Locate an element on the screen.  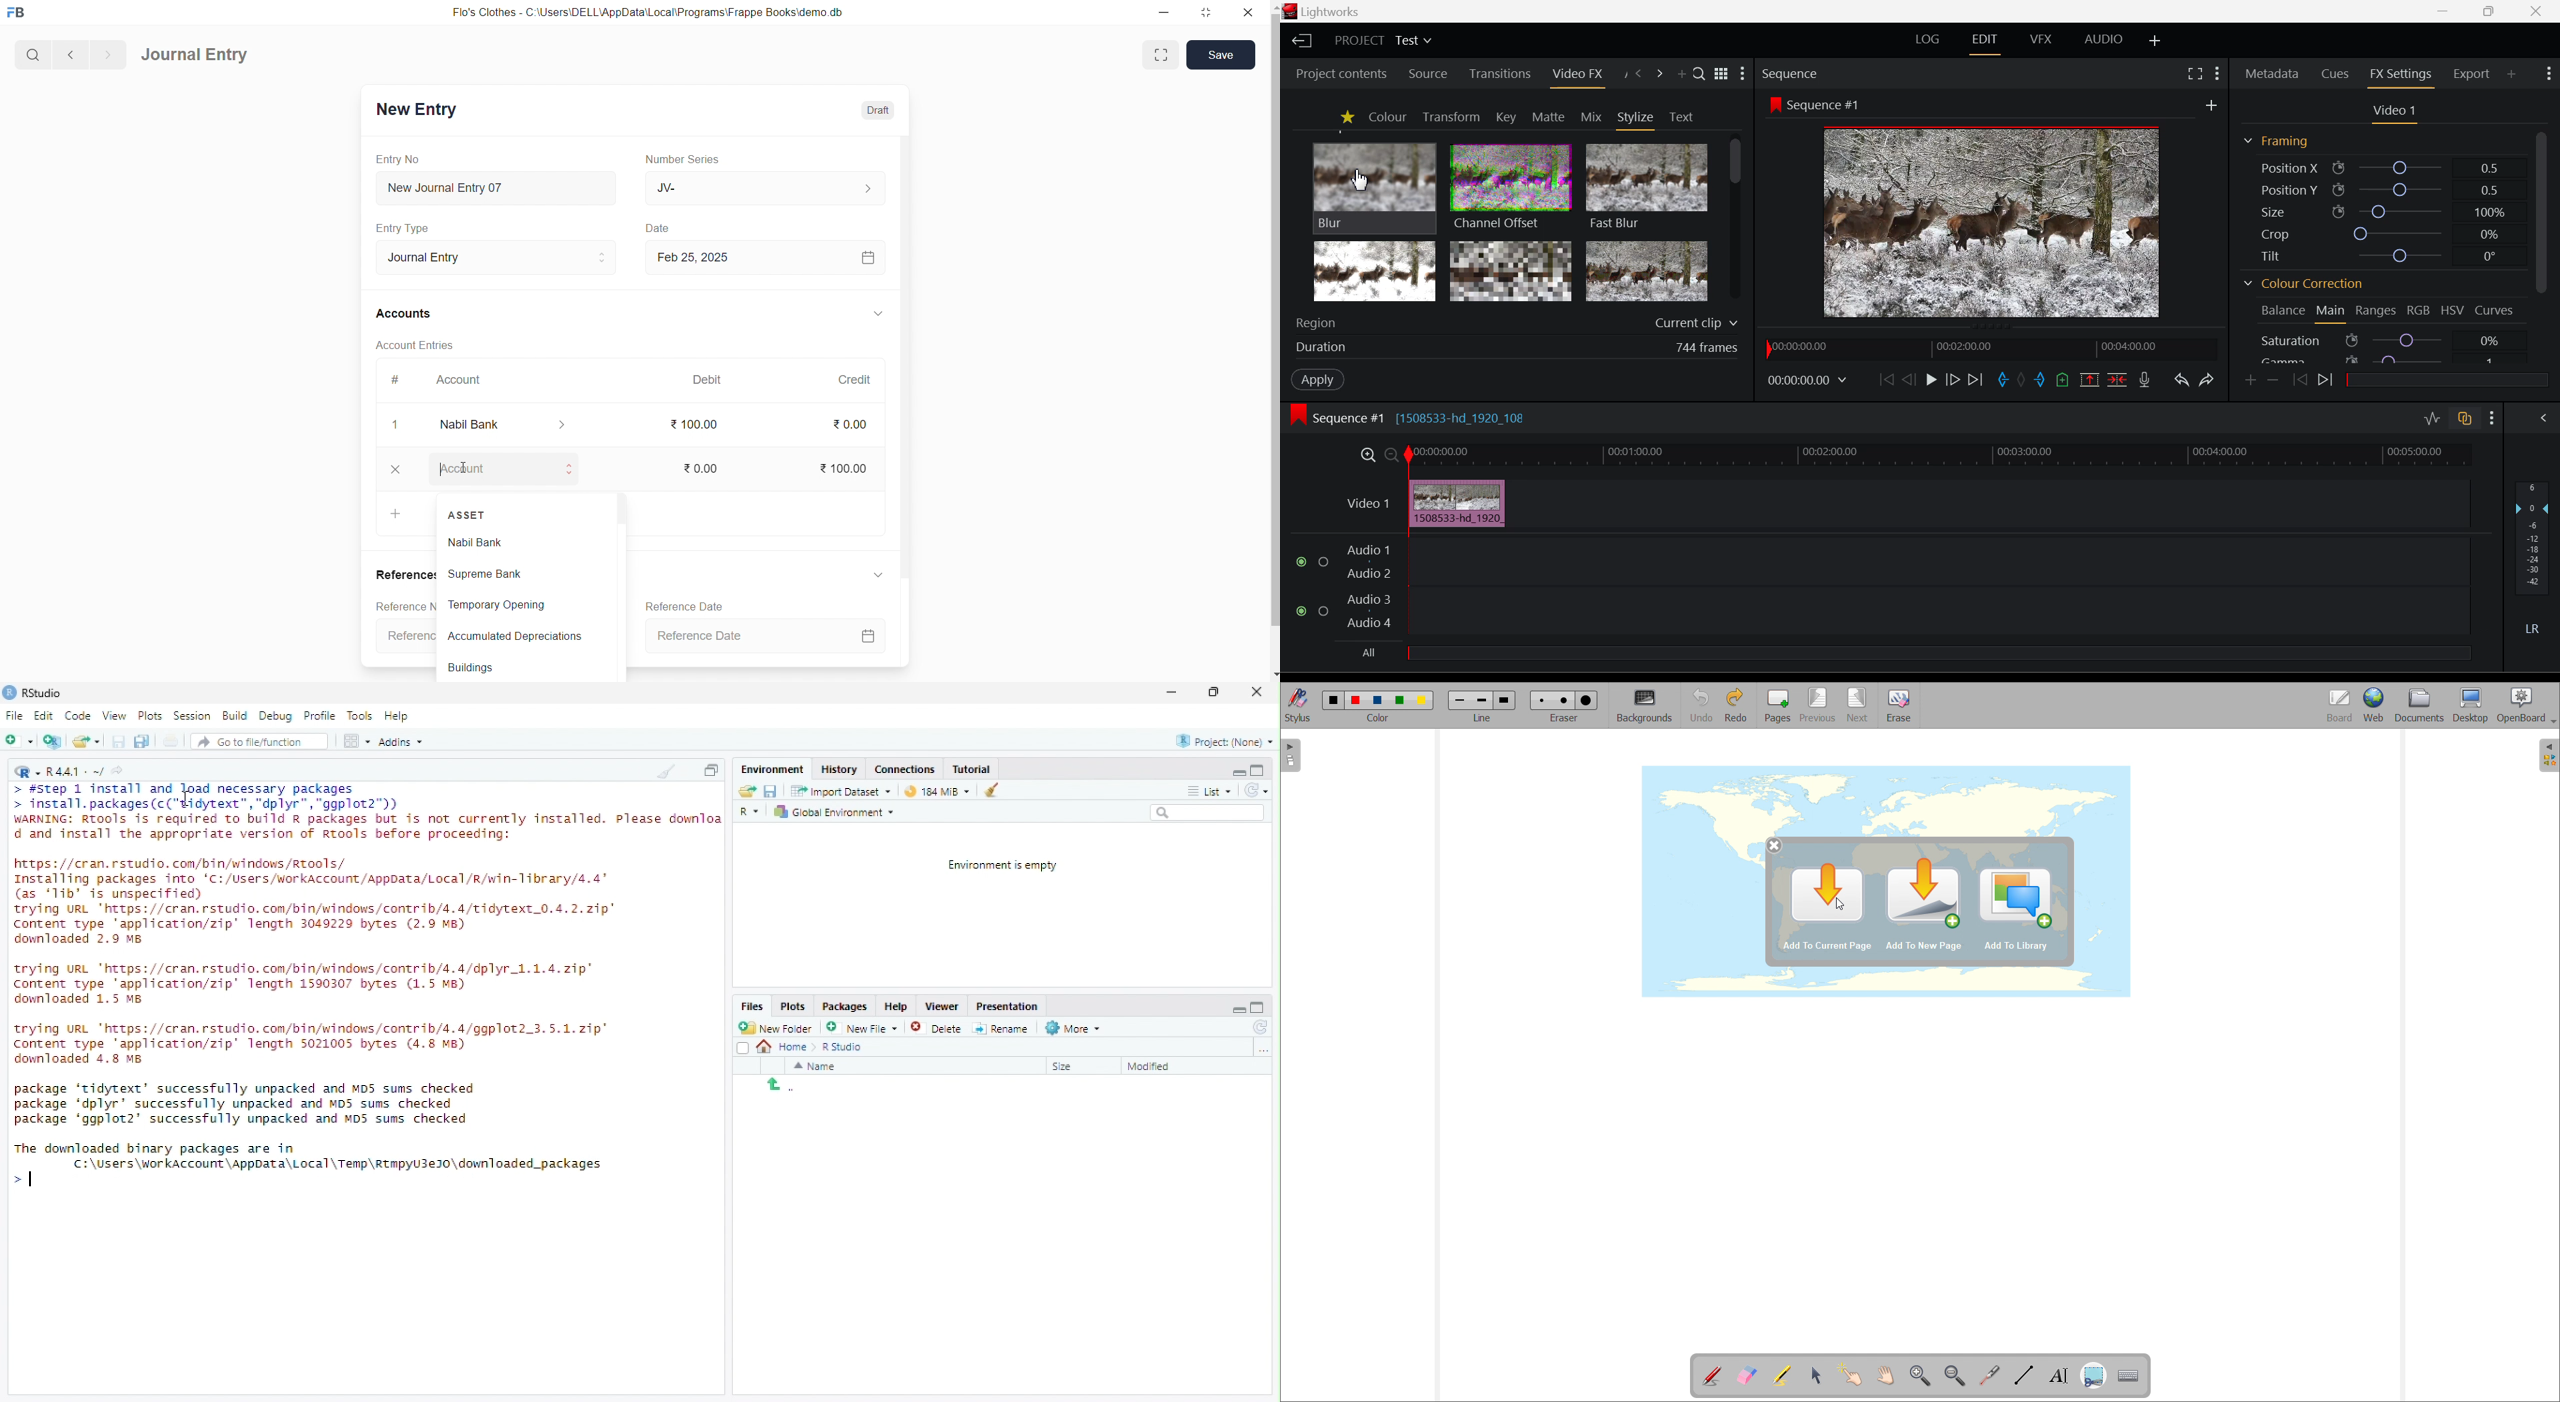
Add Row is located at coordinates (397, 467).